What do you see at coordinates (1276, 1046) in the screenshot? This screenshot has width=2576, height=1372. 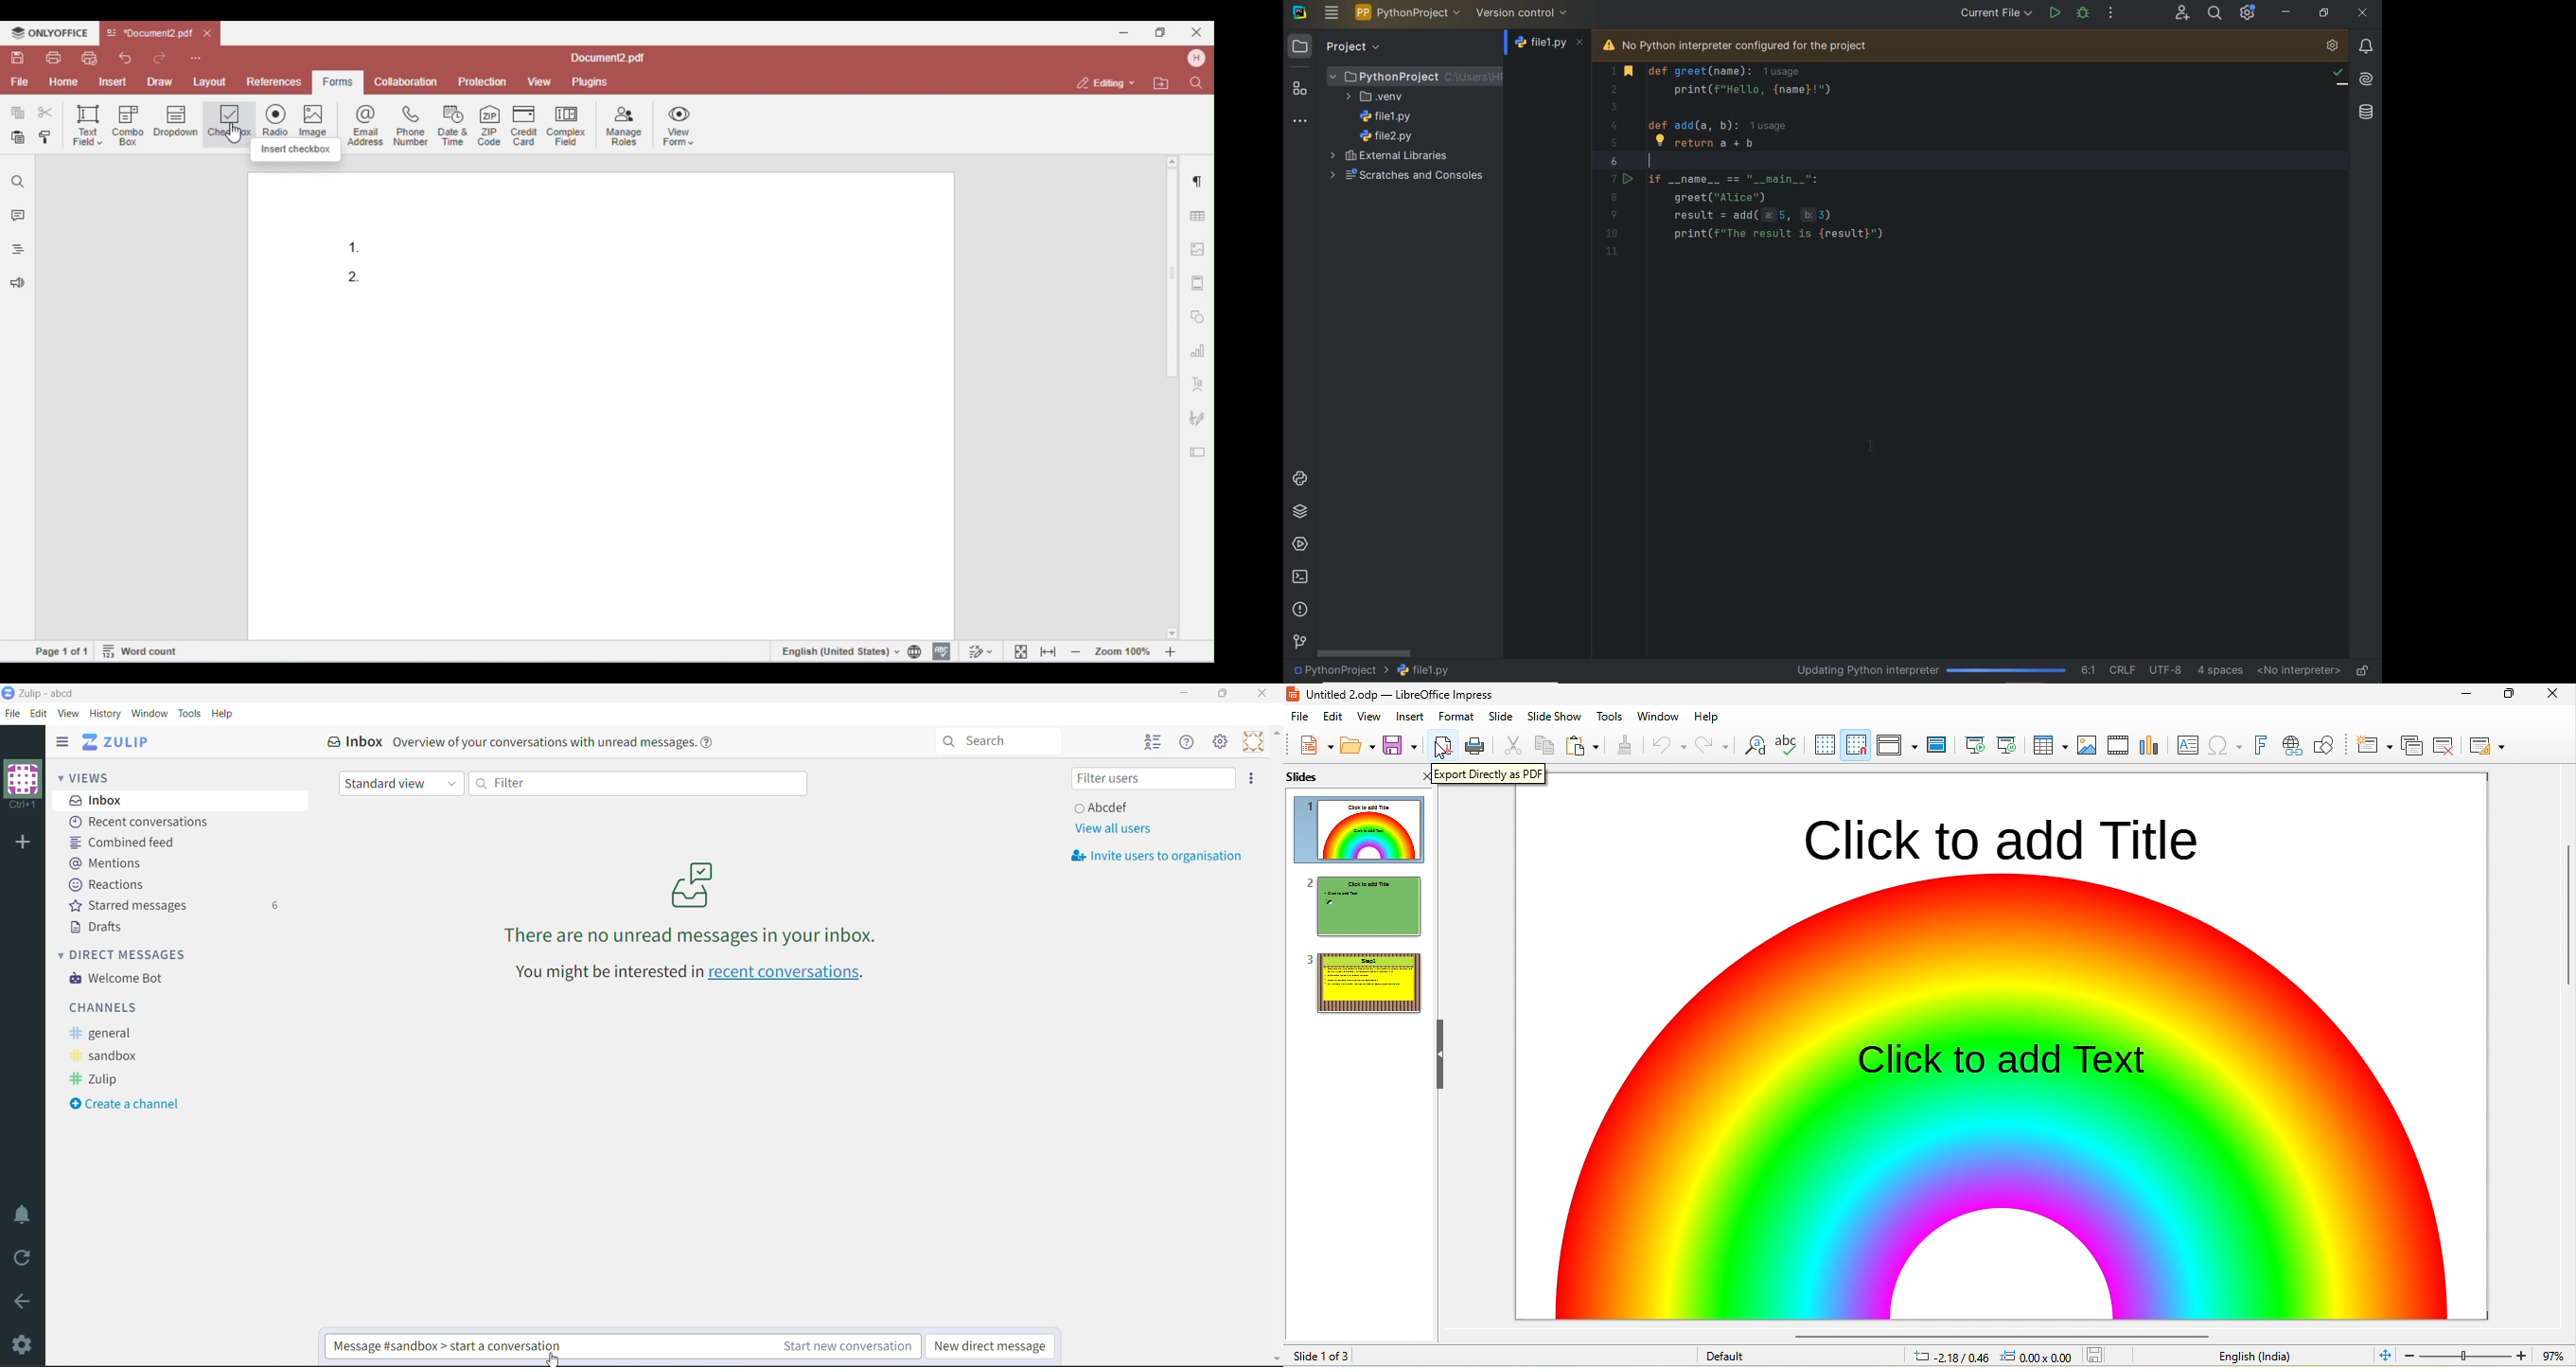 I see `Vertical Scroll Bar` at bounding box center [1276, 1046].